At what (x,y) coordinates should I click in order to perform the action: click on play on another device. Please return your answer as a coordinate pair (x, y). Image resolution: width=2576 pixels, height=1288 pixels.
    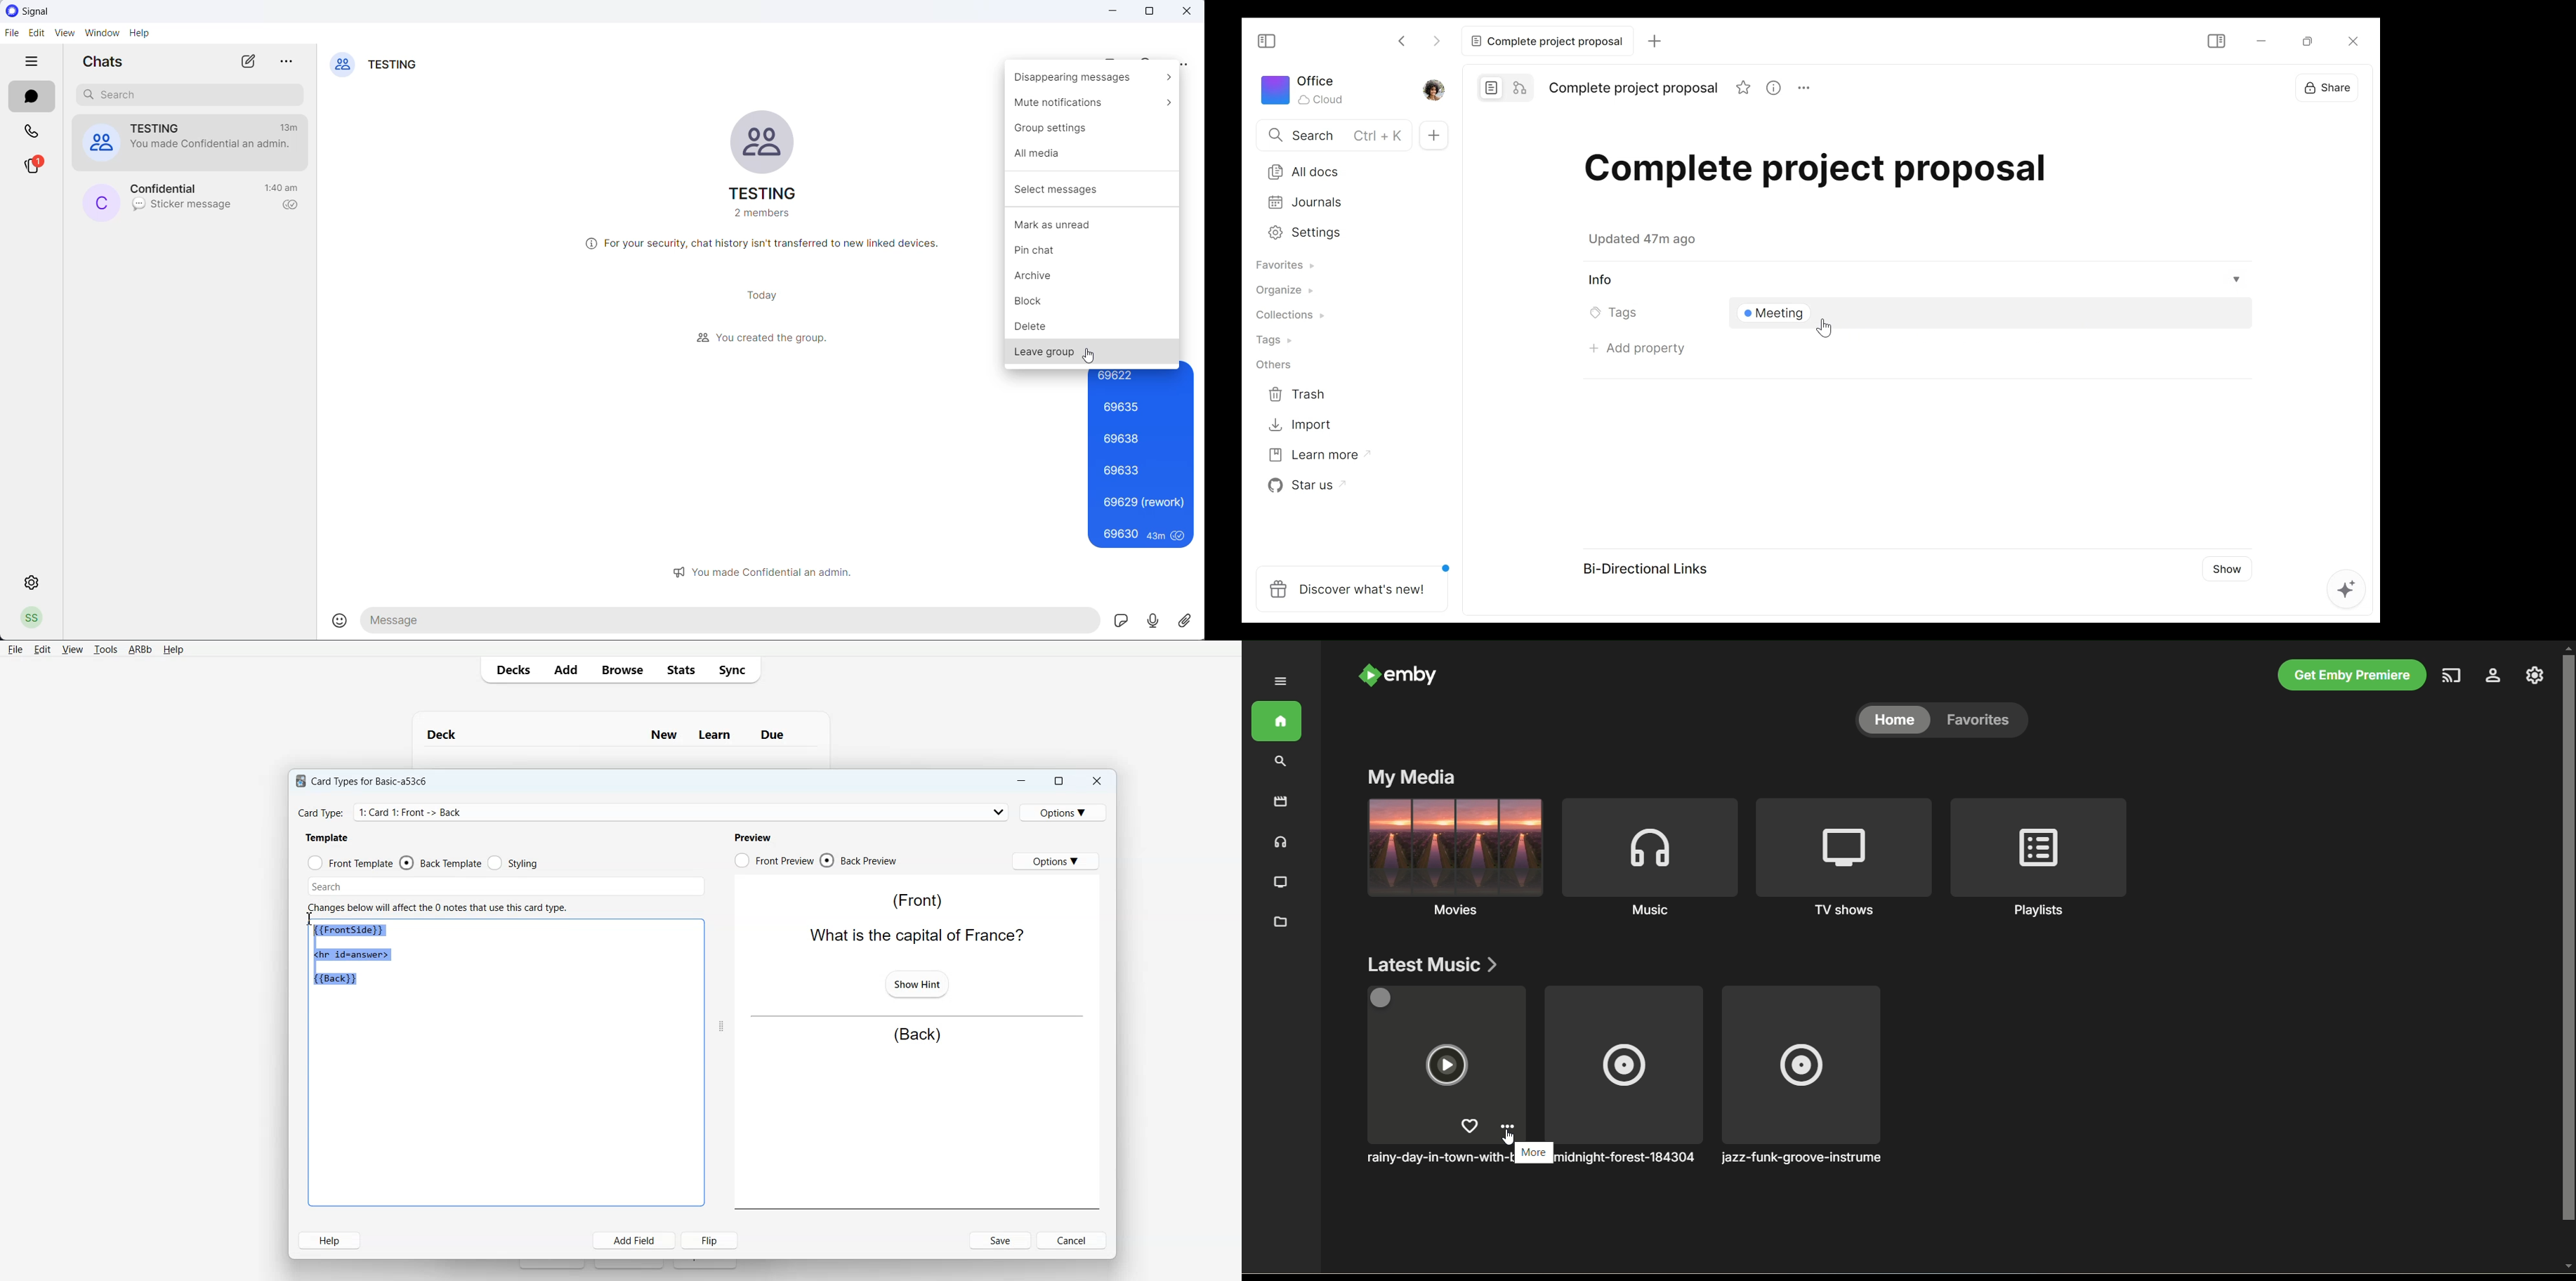
    Looking at the image, I should click on (2452, 676).